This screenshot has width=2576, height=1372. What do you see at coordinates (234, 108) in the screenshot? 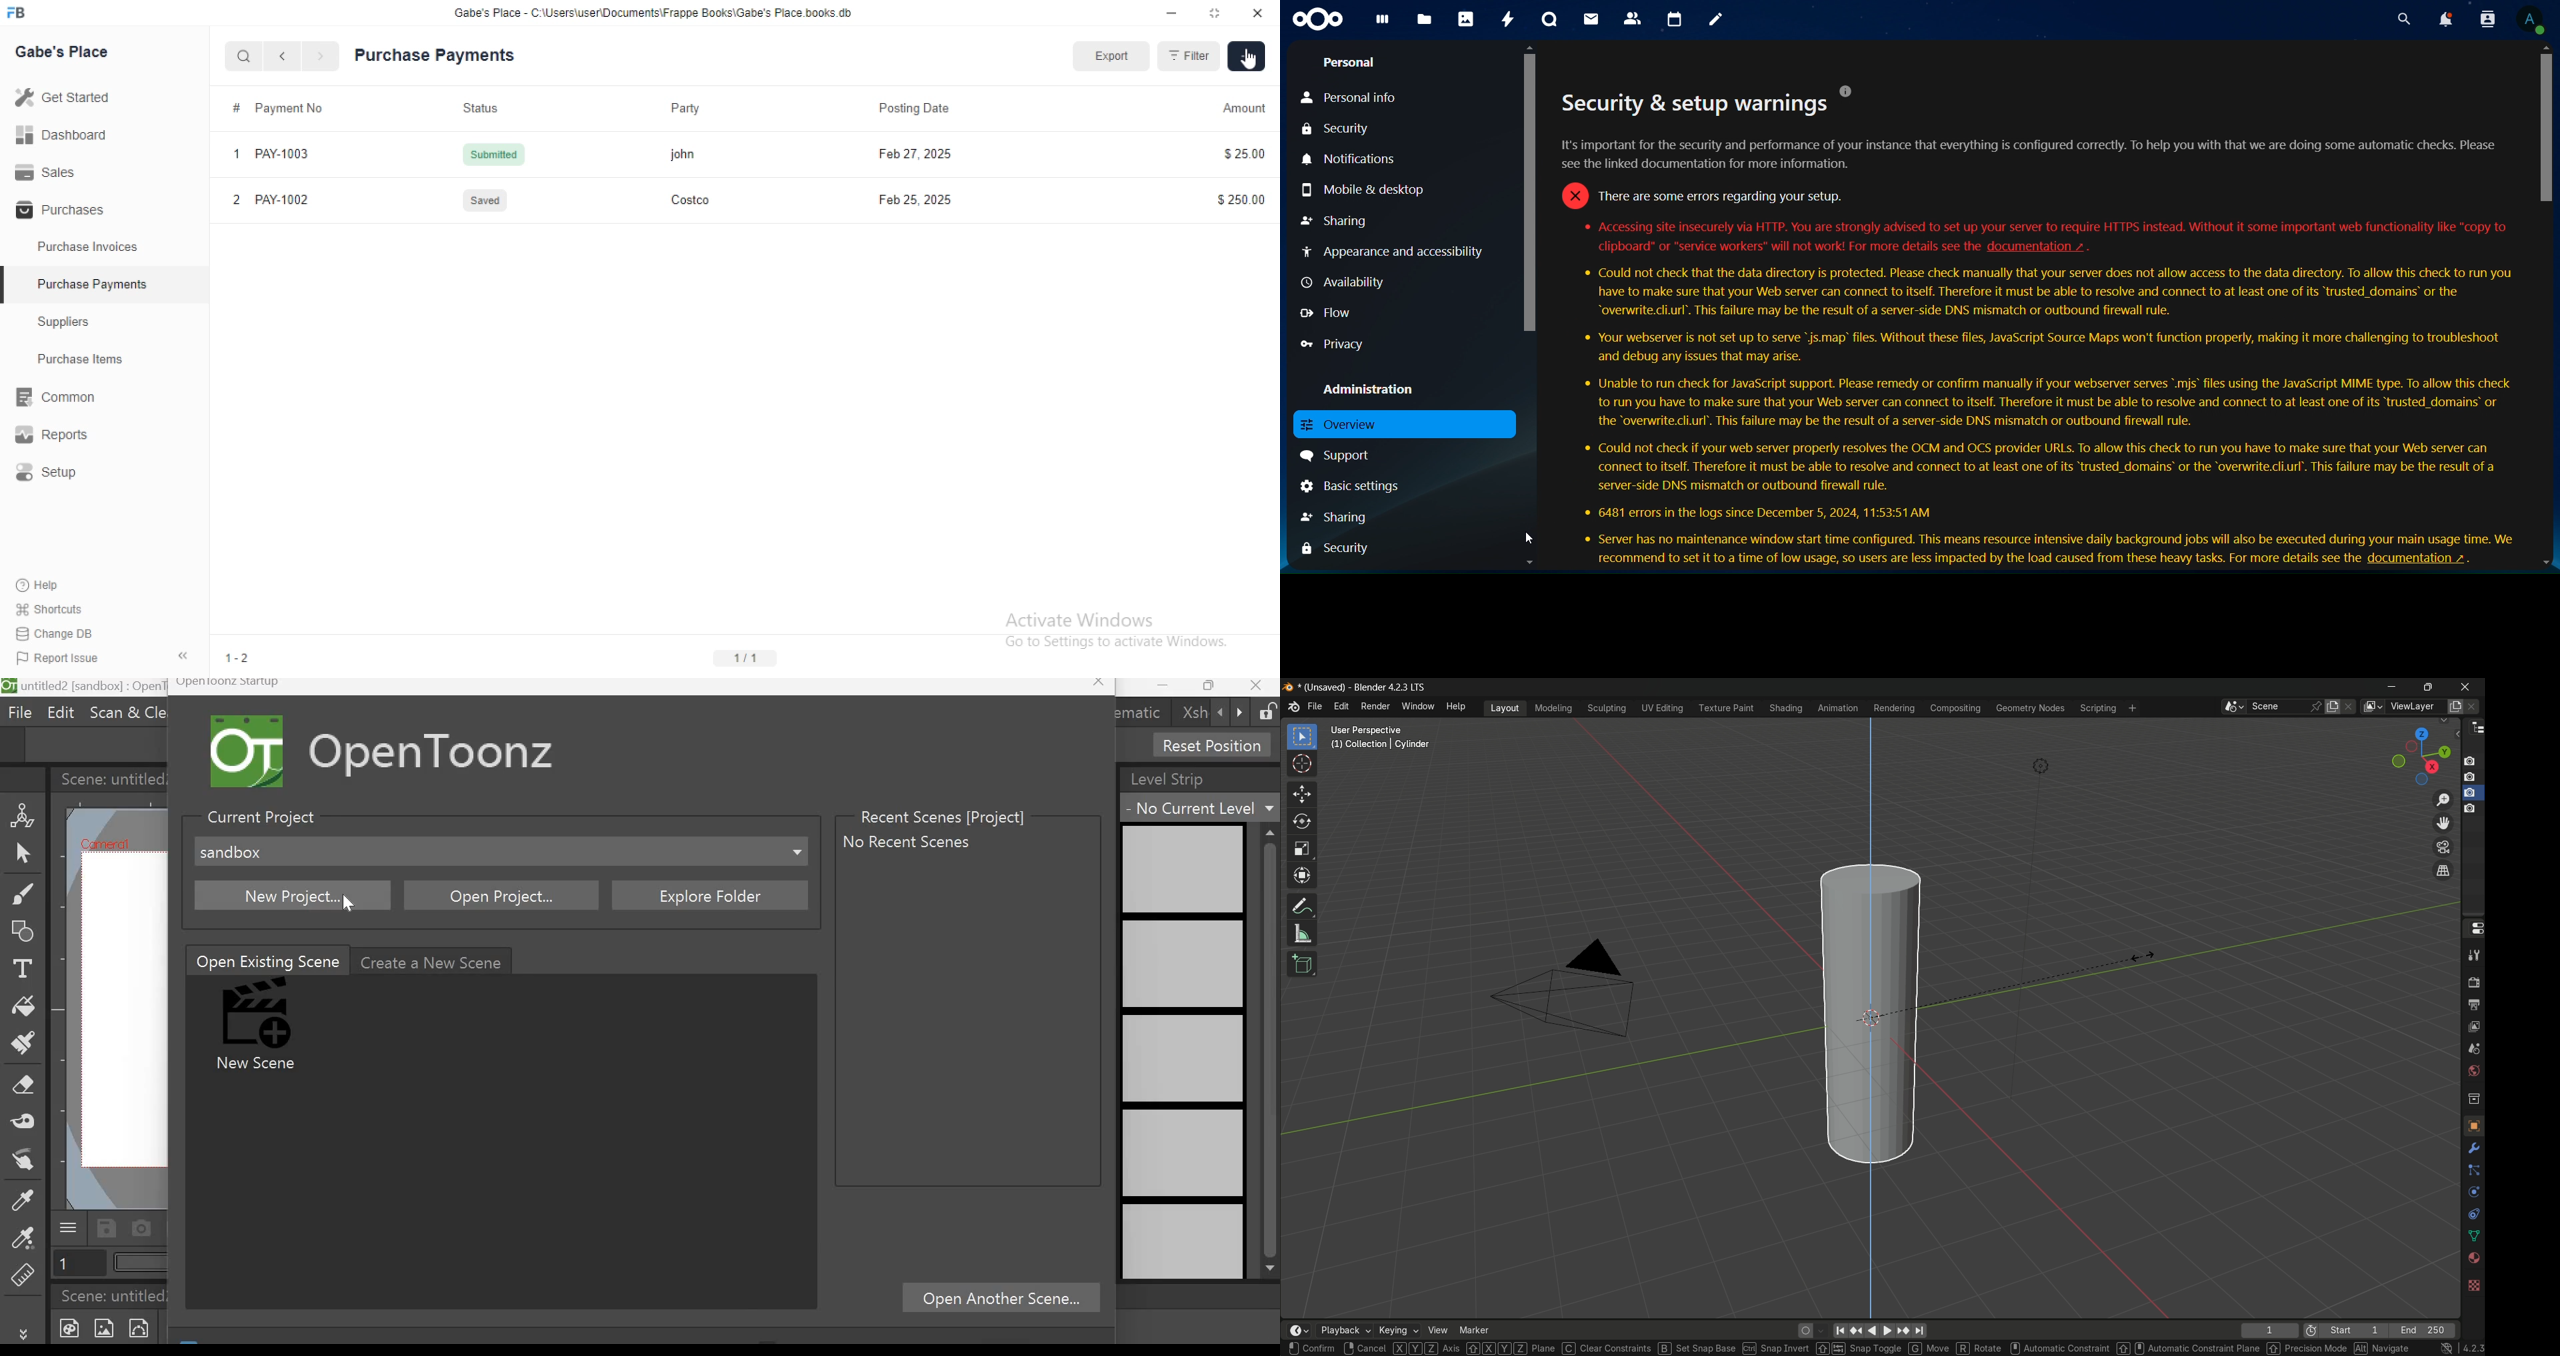
I see `` at bounding box center [234, 108].